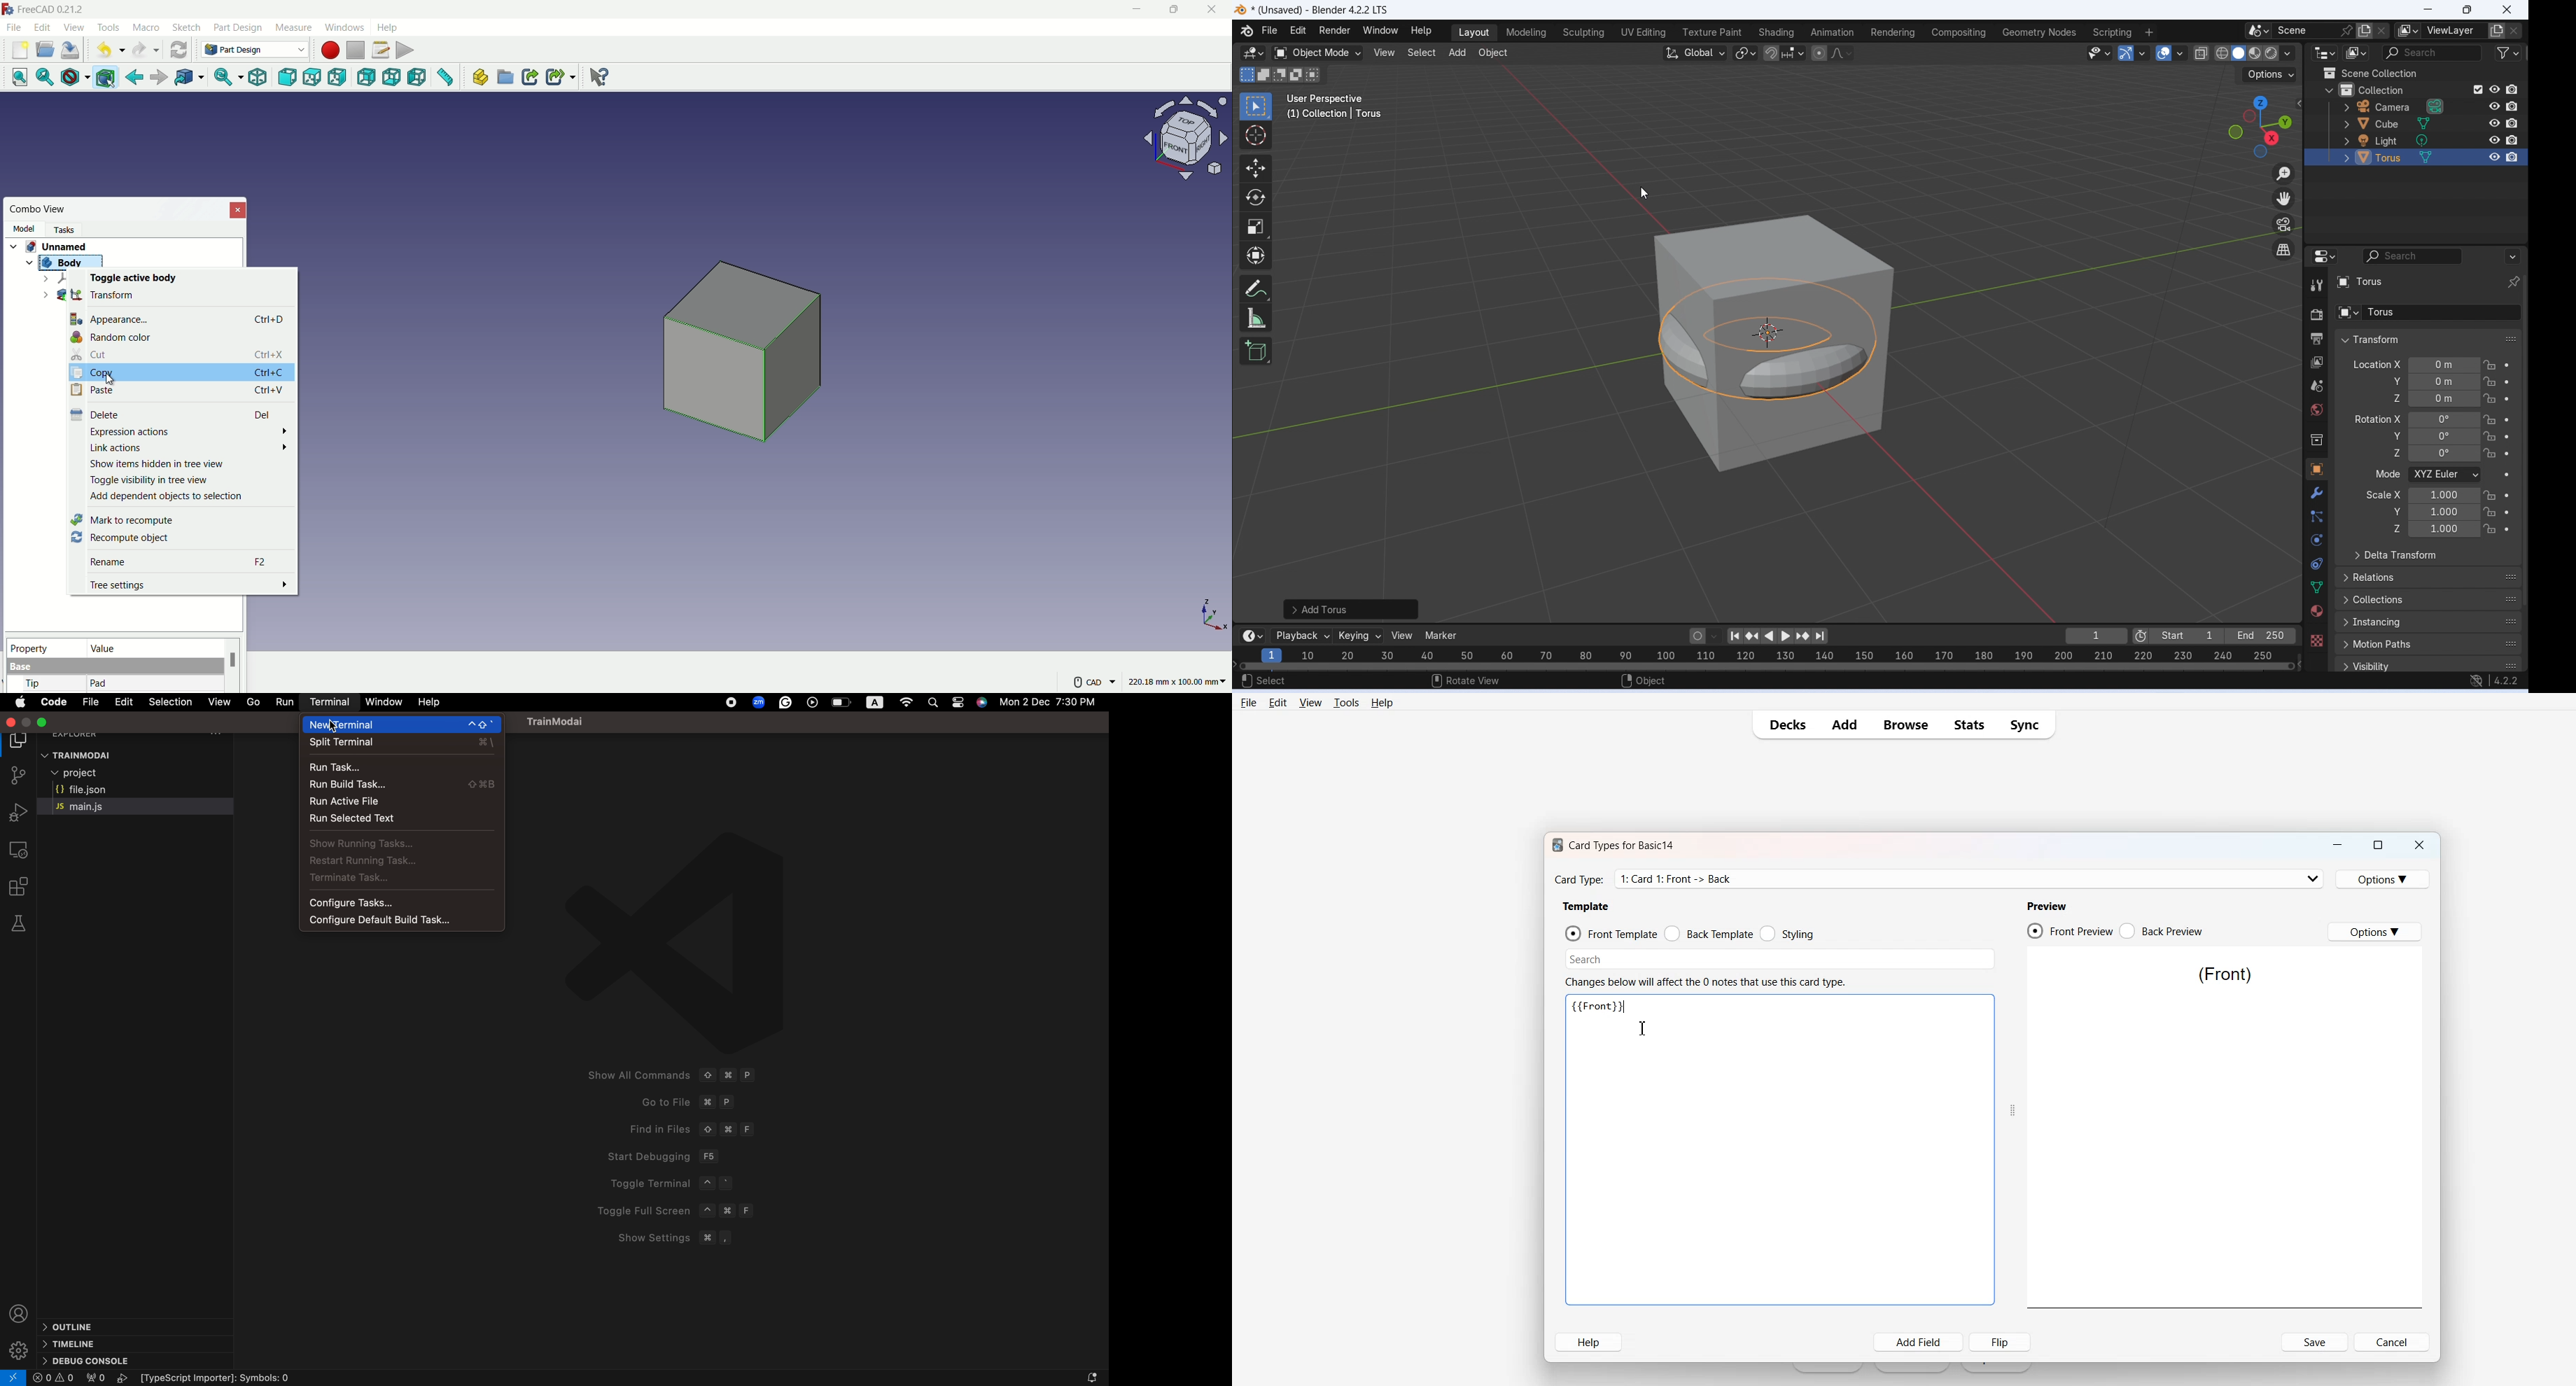 Image resolution: width=2576 pixels, height=1400 pixels. What do you see at coordinates (182, 353) in the screenshot?
I see `Cut Ctrl+X` at bounding box center [182, 353].